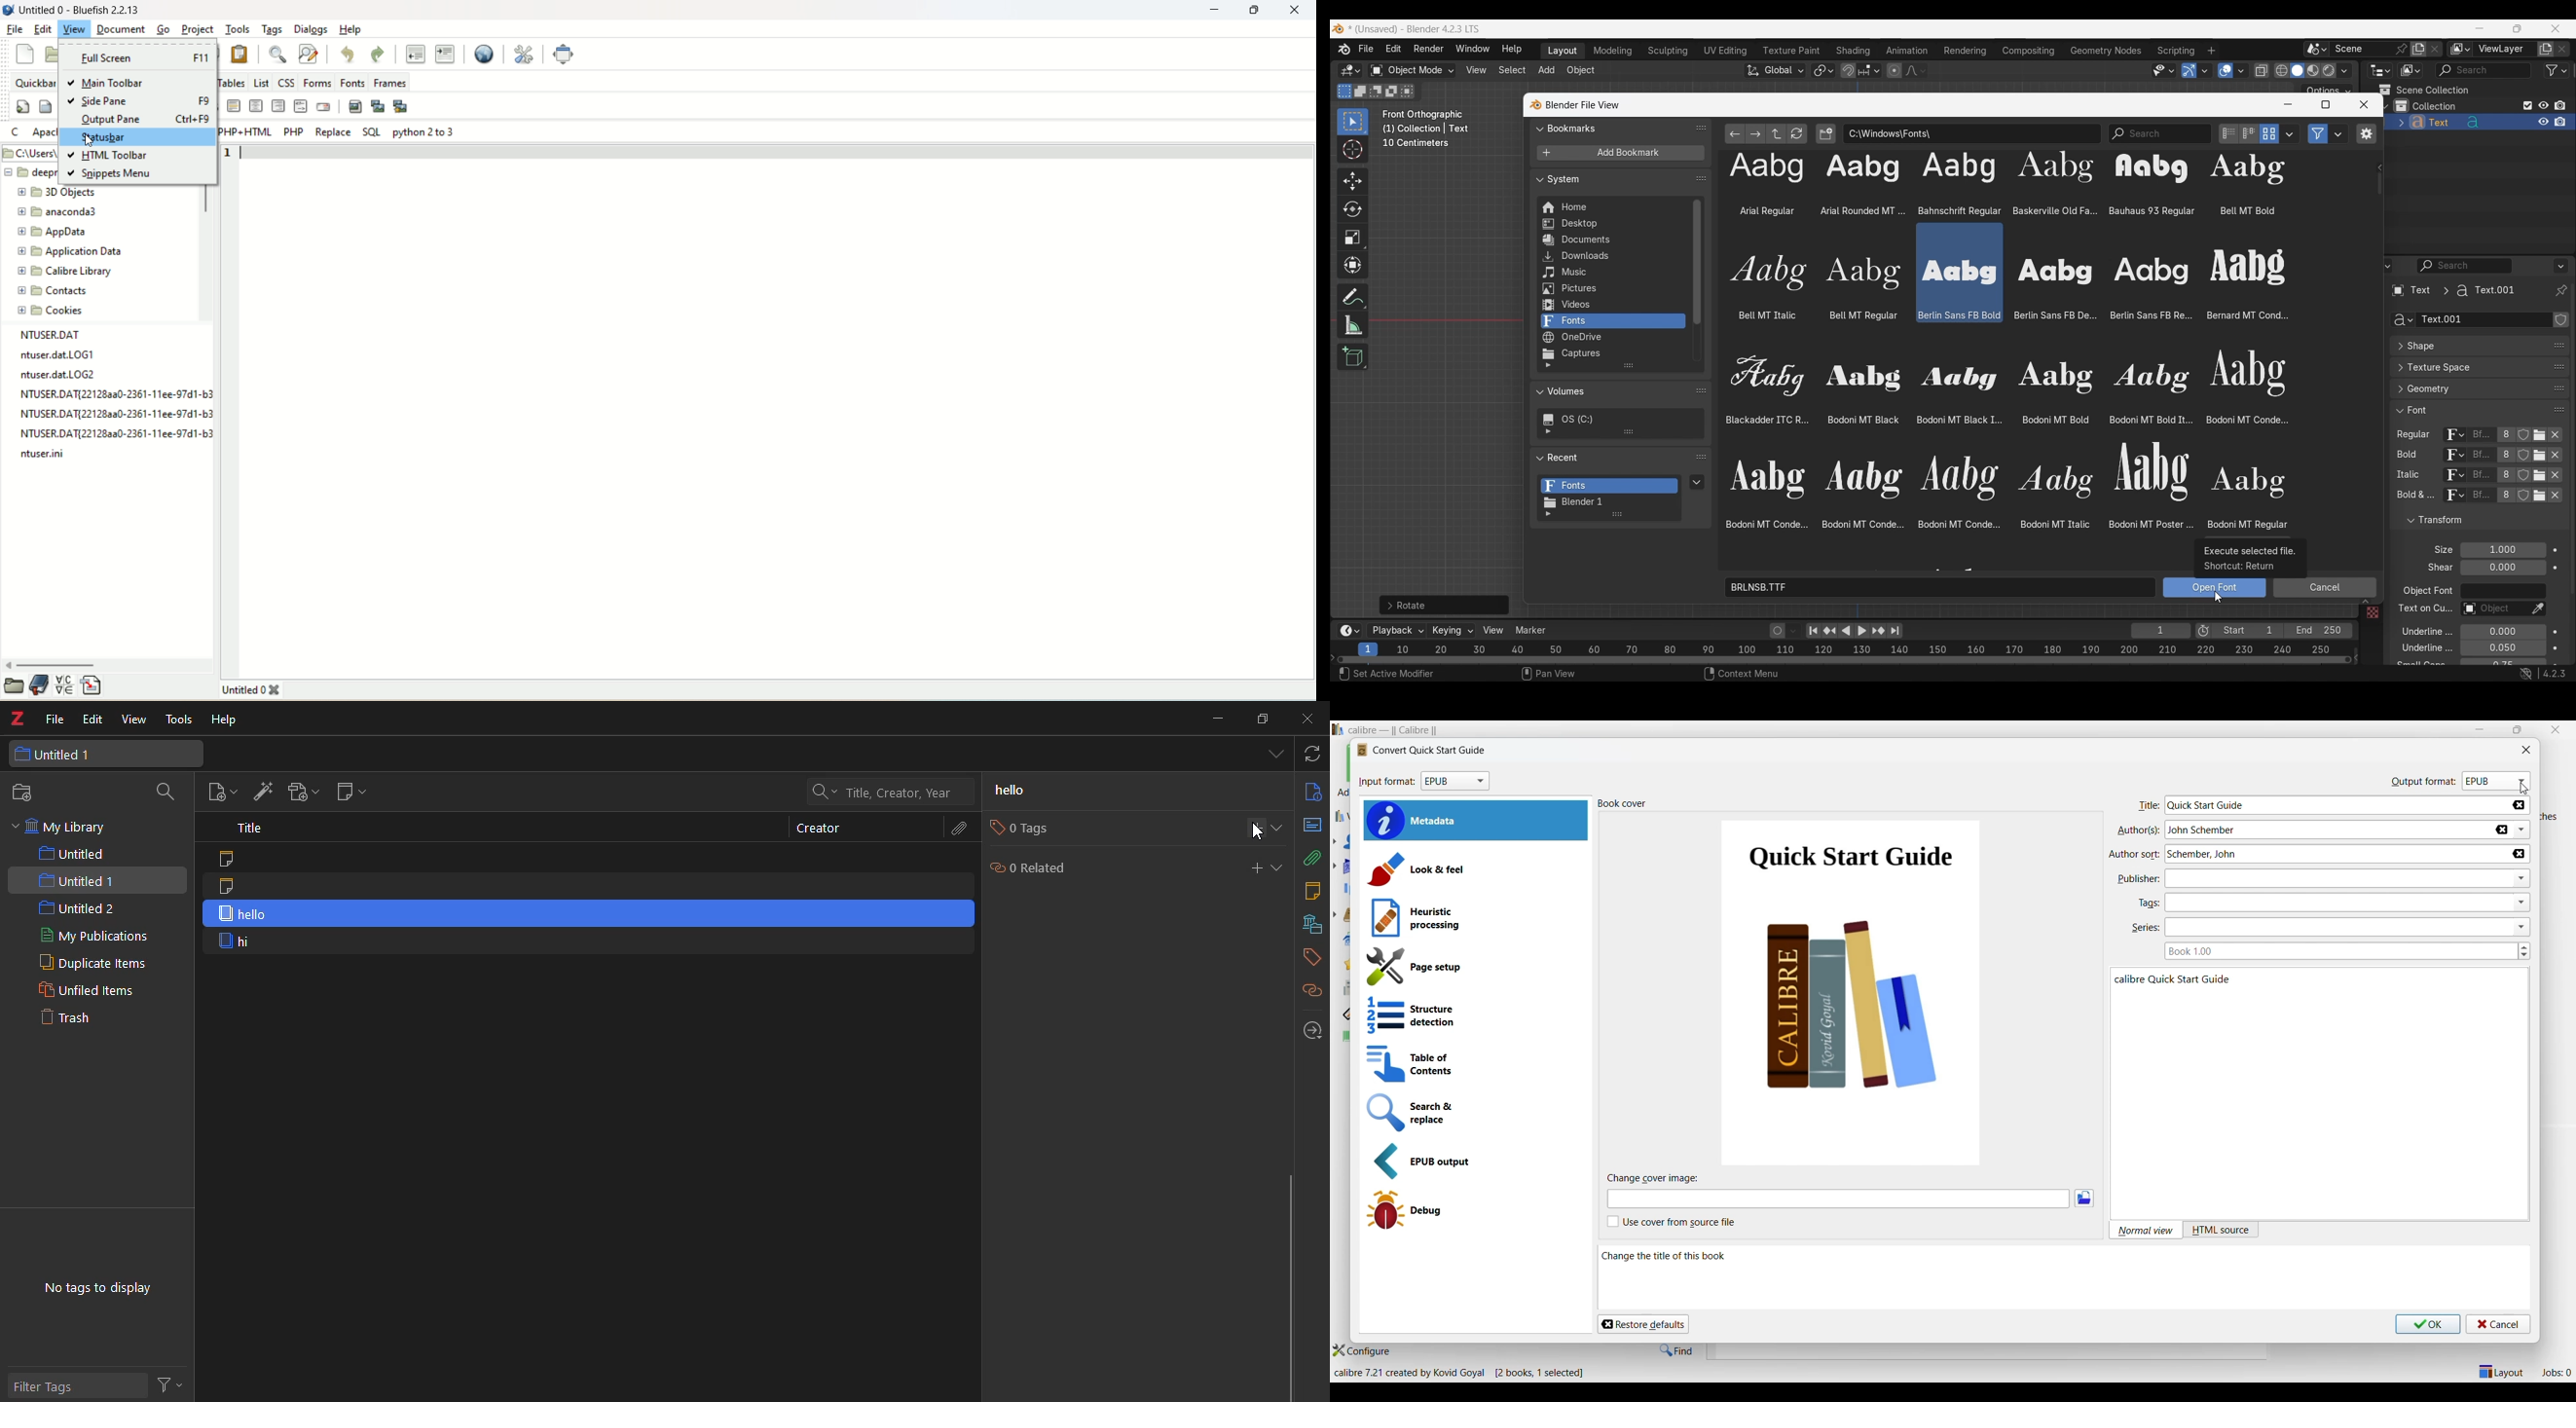 The height and width of the screenshot is (1428, 2576). Describe the element at coordinates (2338, 928) in the screenshot. I see `Type in series` at that location.